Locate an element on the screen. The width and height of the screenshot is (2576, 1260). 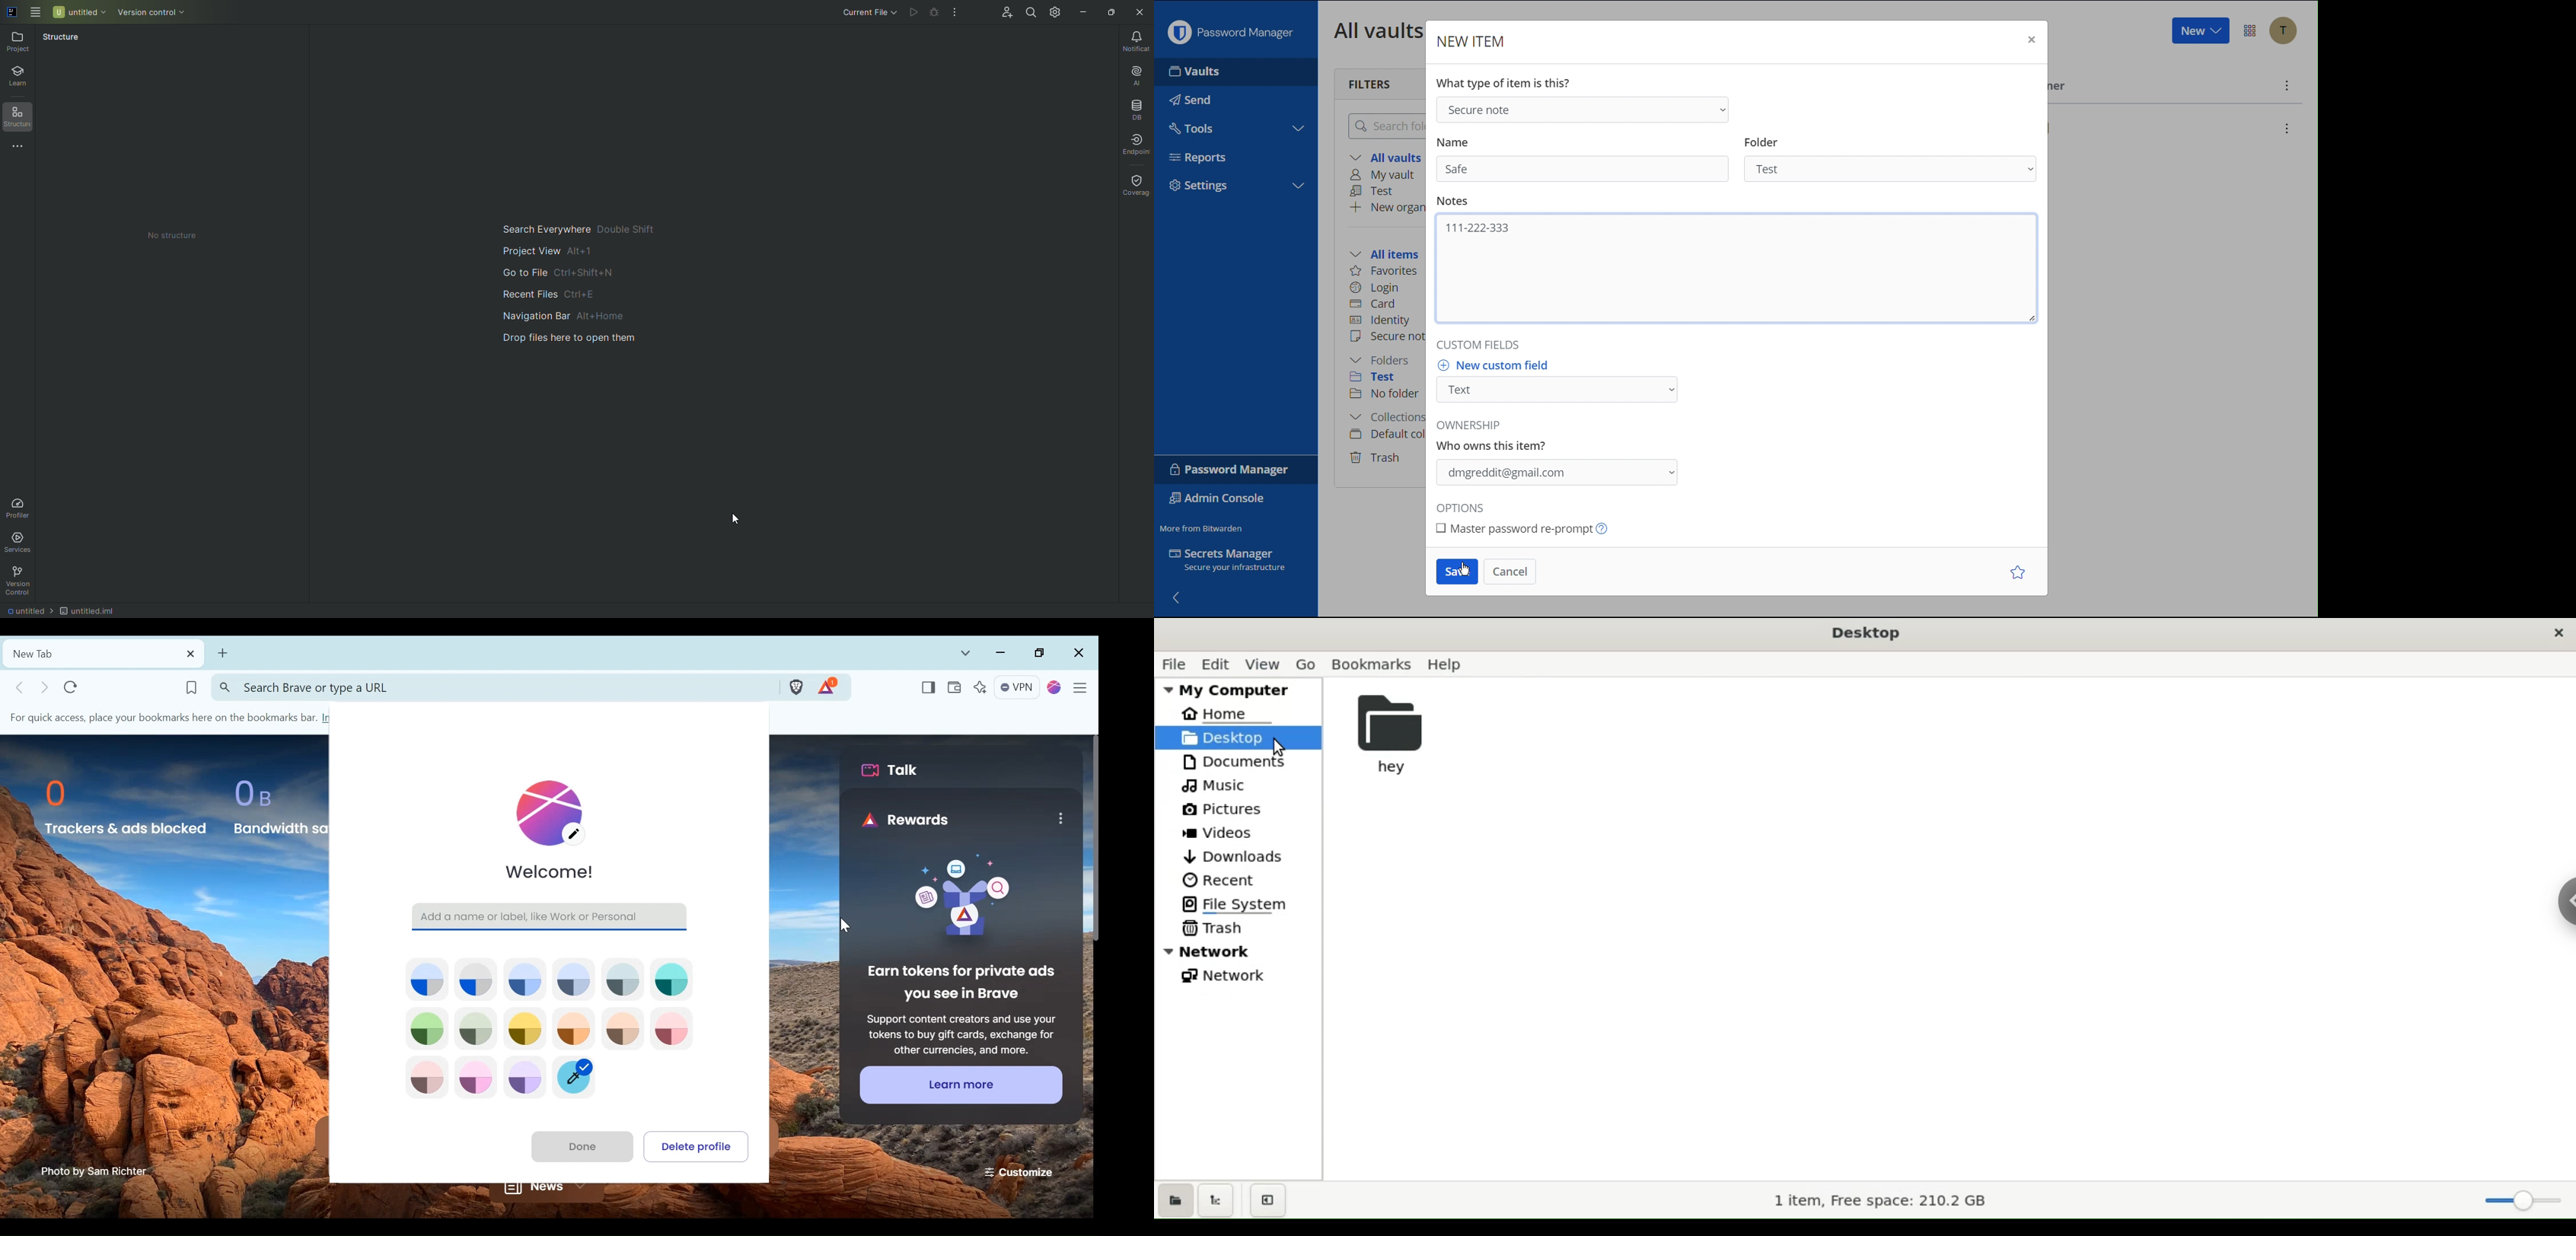
Card is located at coordinates (1375, 302).